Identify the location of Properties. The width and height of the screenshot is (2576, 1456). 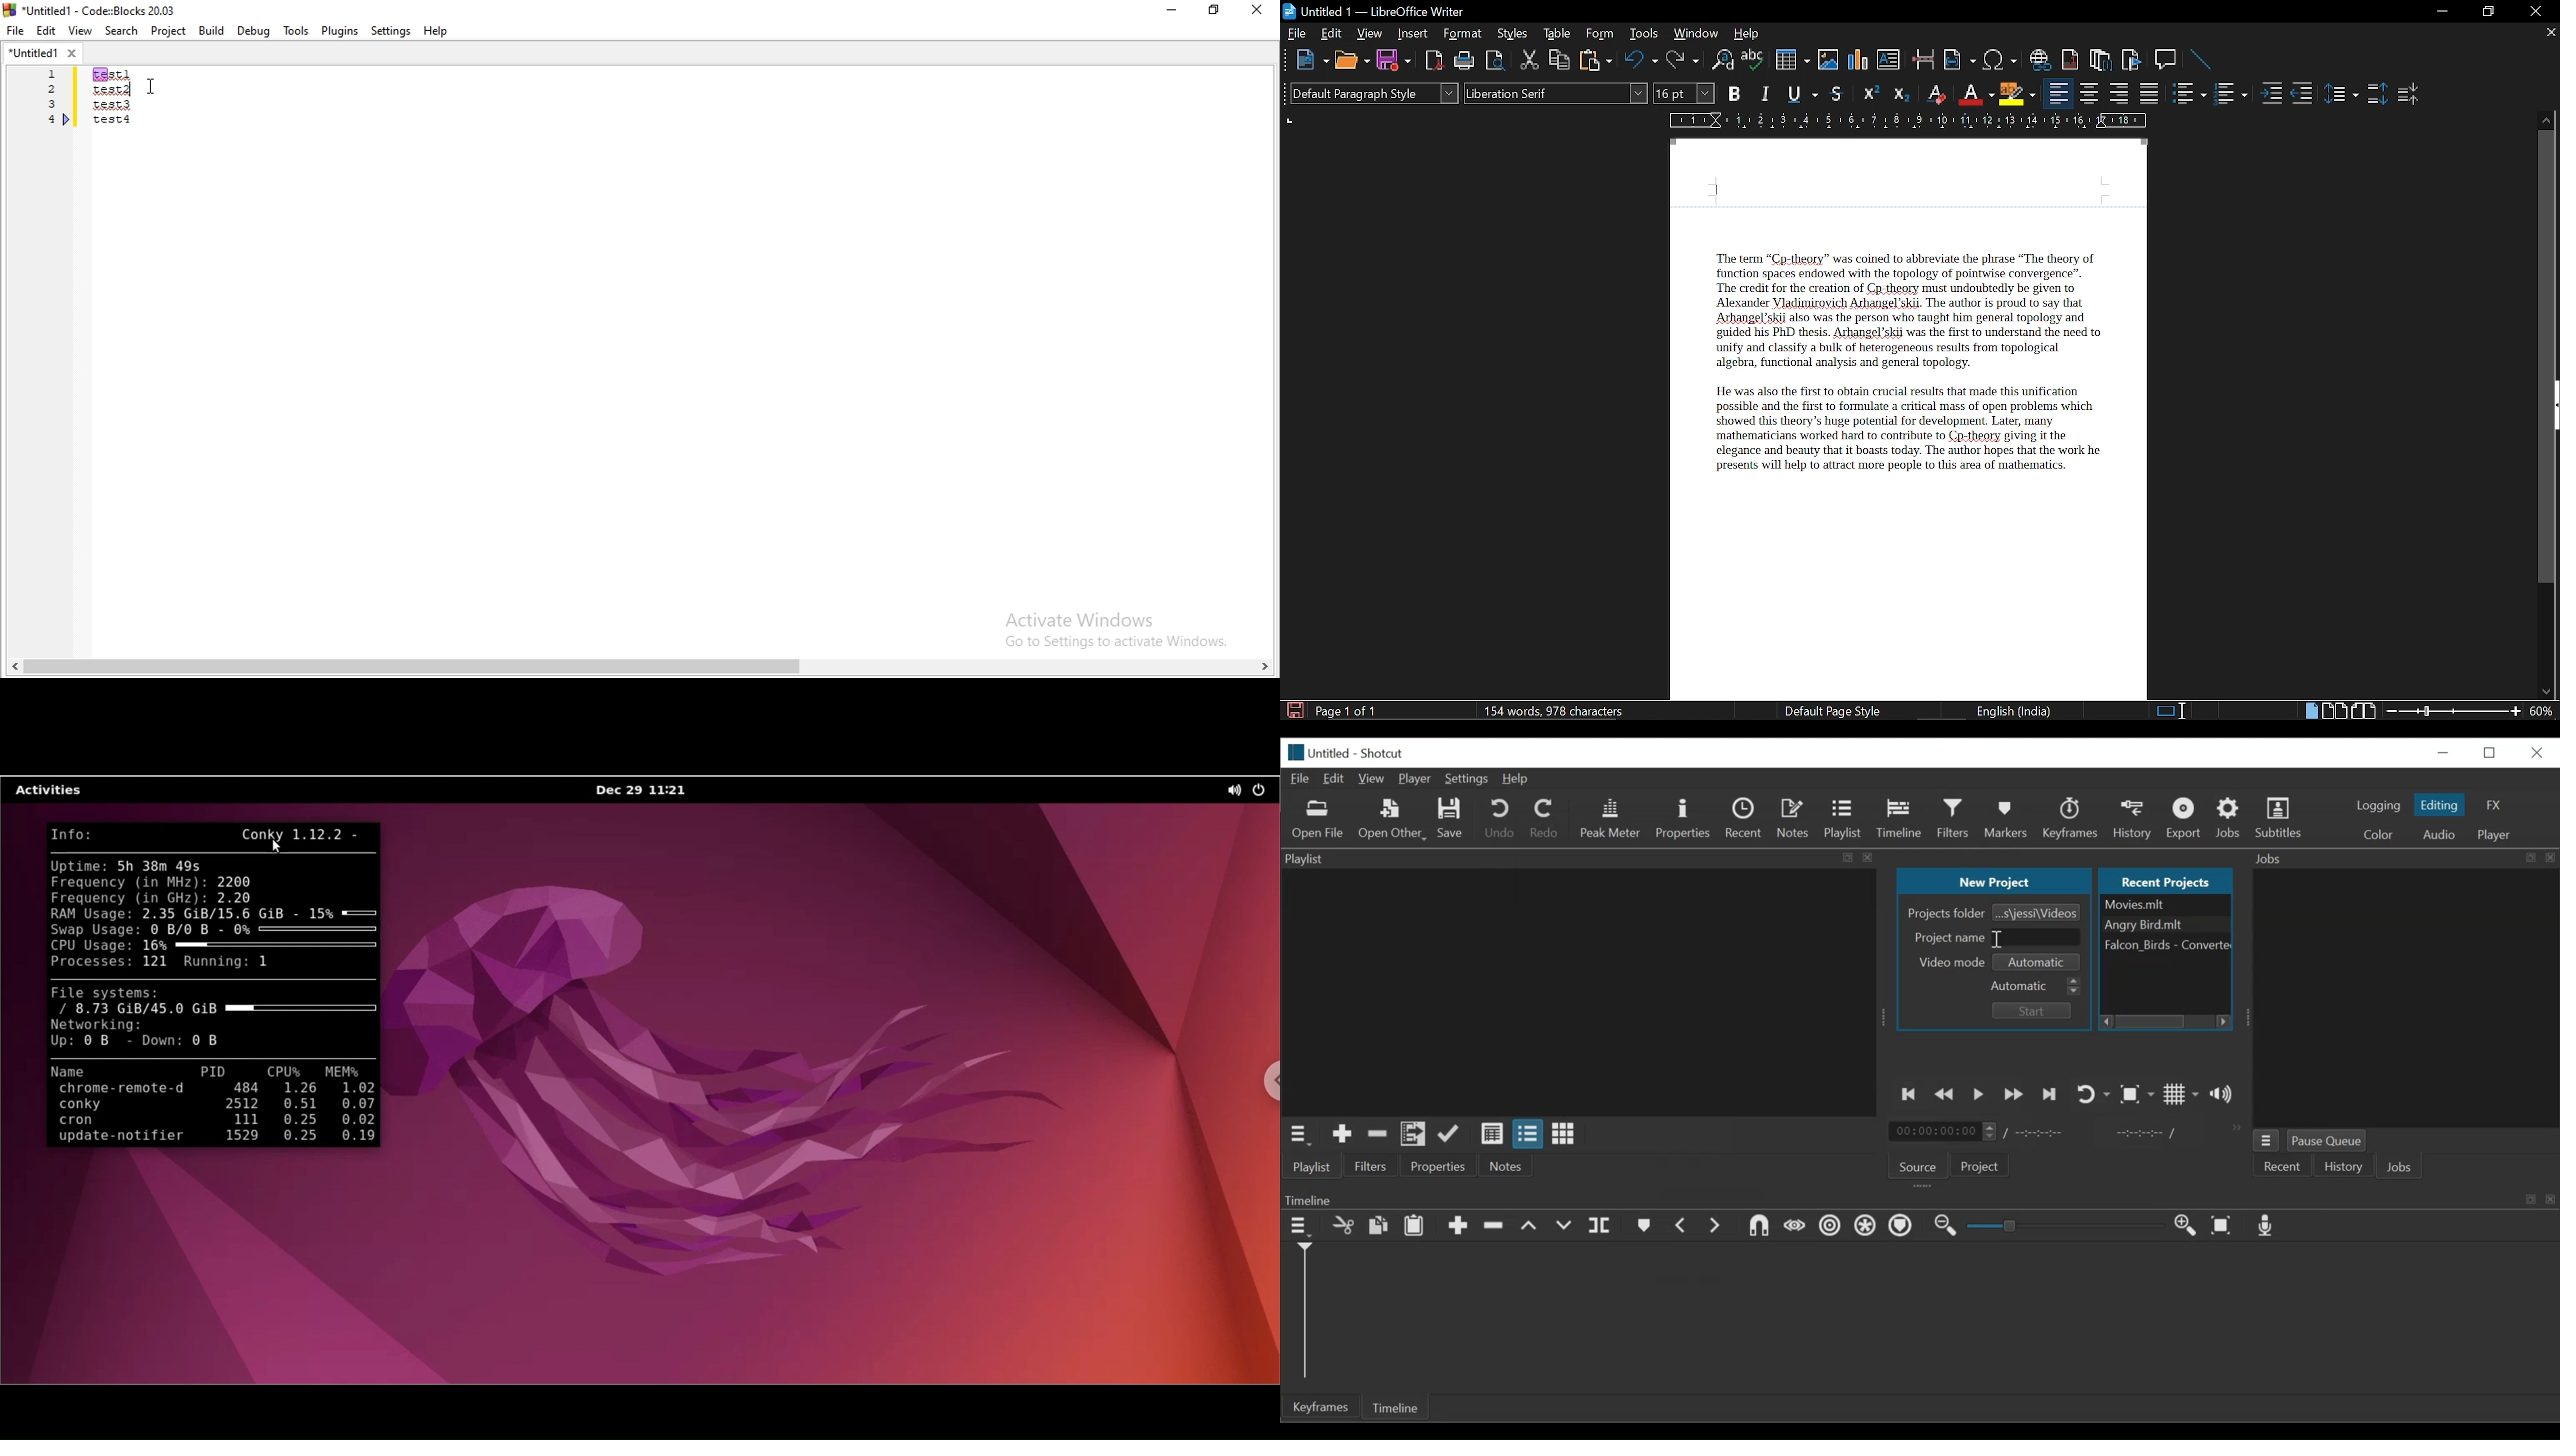
(1439, 1165).